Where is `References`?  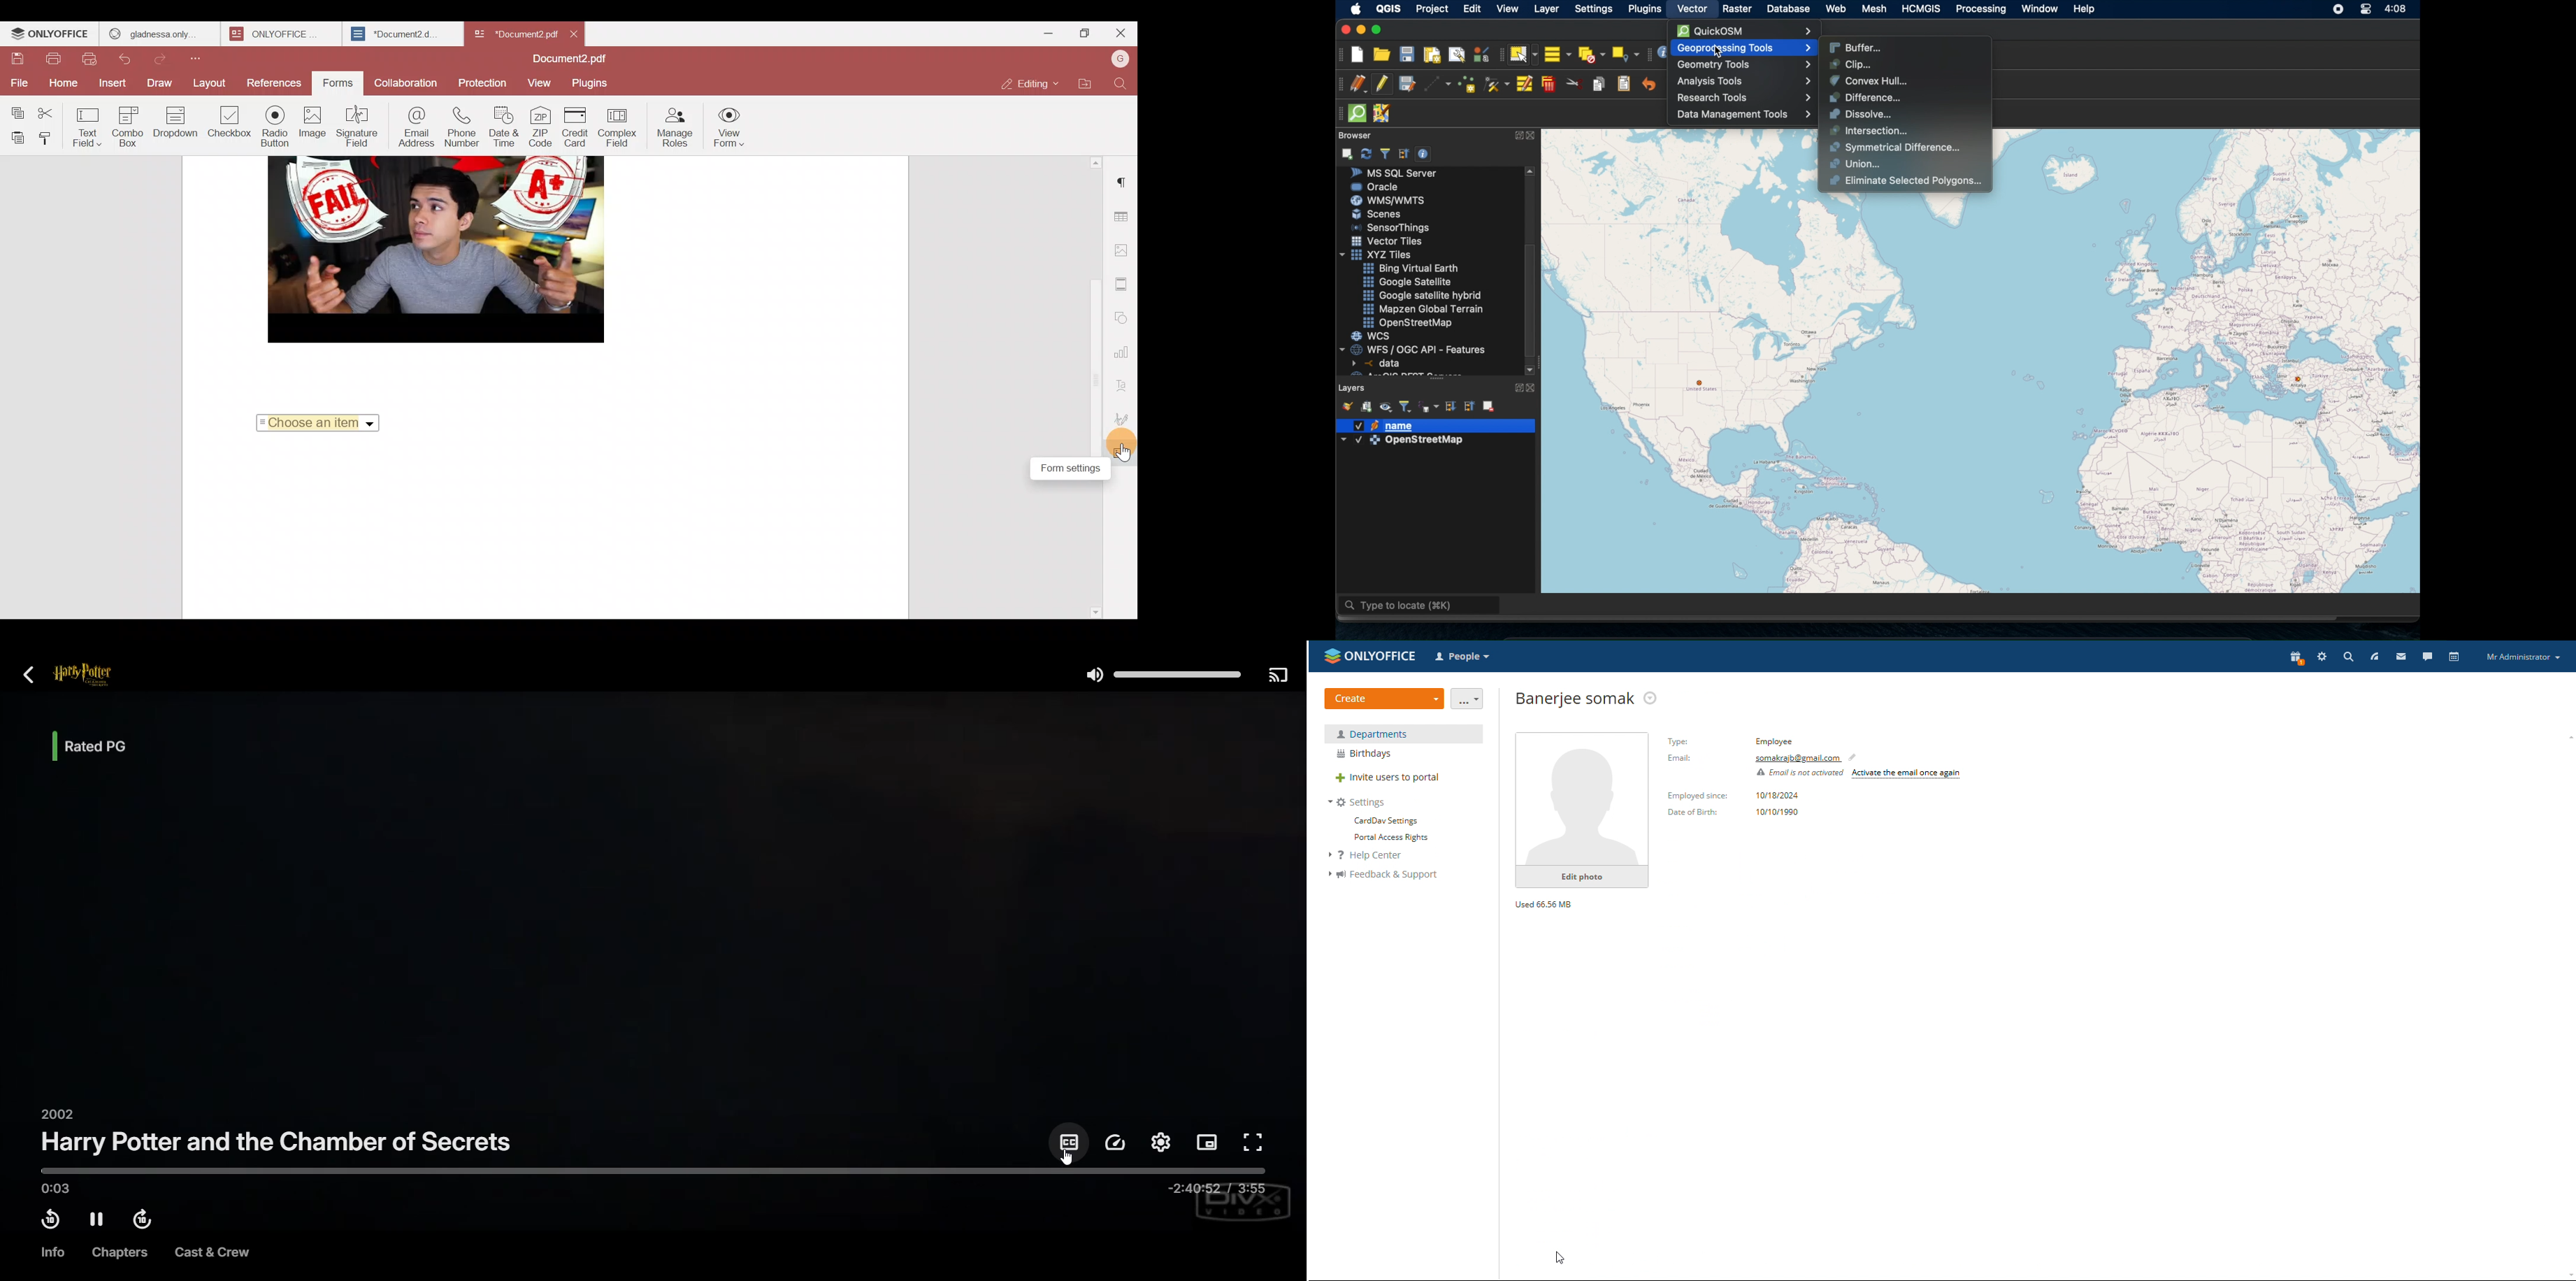 References is located at coordinates (272, 81).